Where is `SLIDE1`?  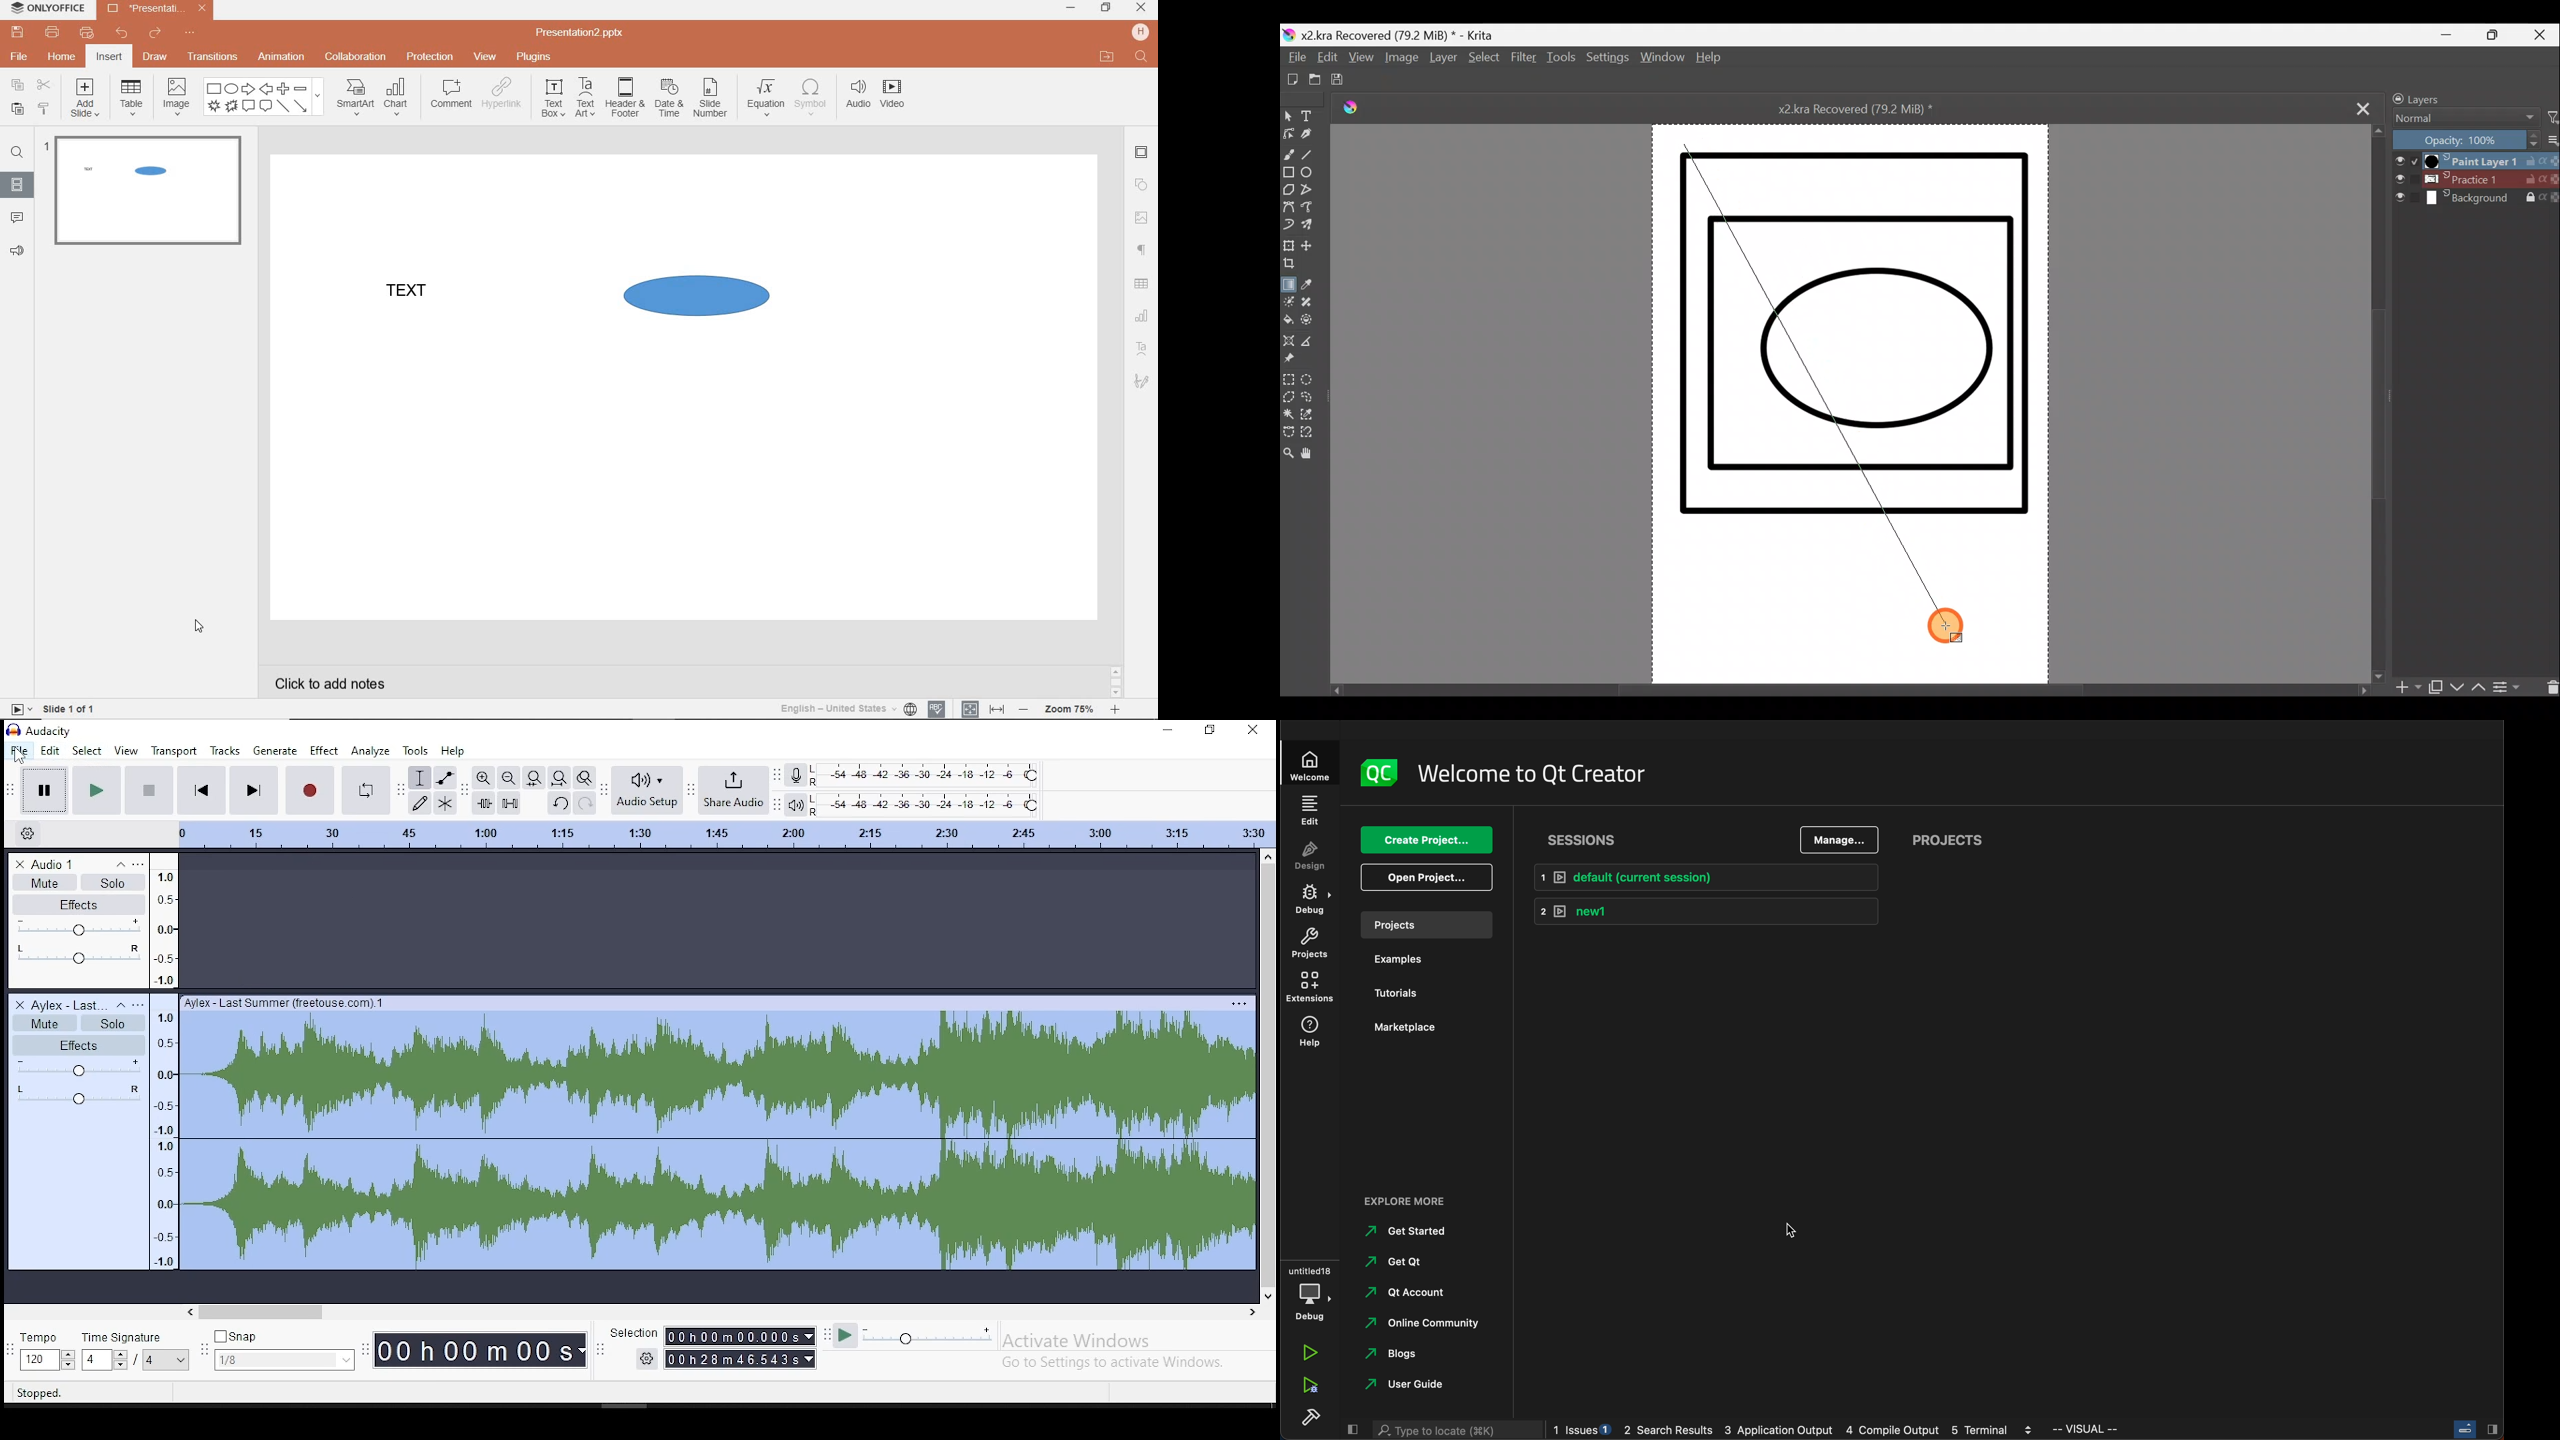 SLIDE1 is located at coordinates (148, 196).